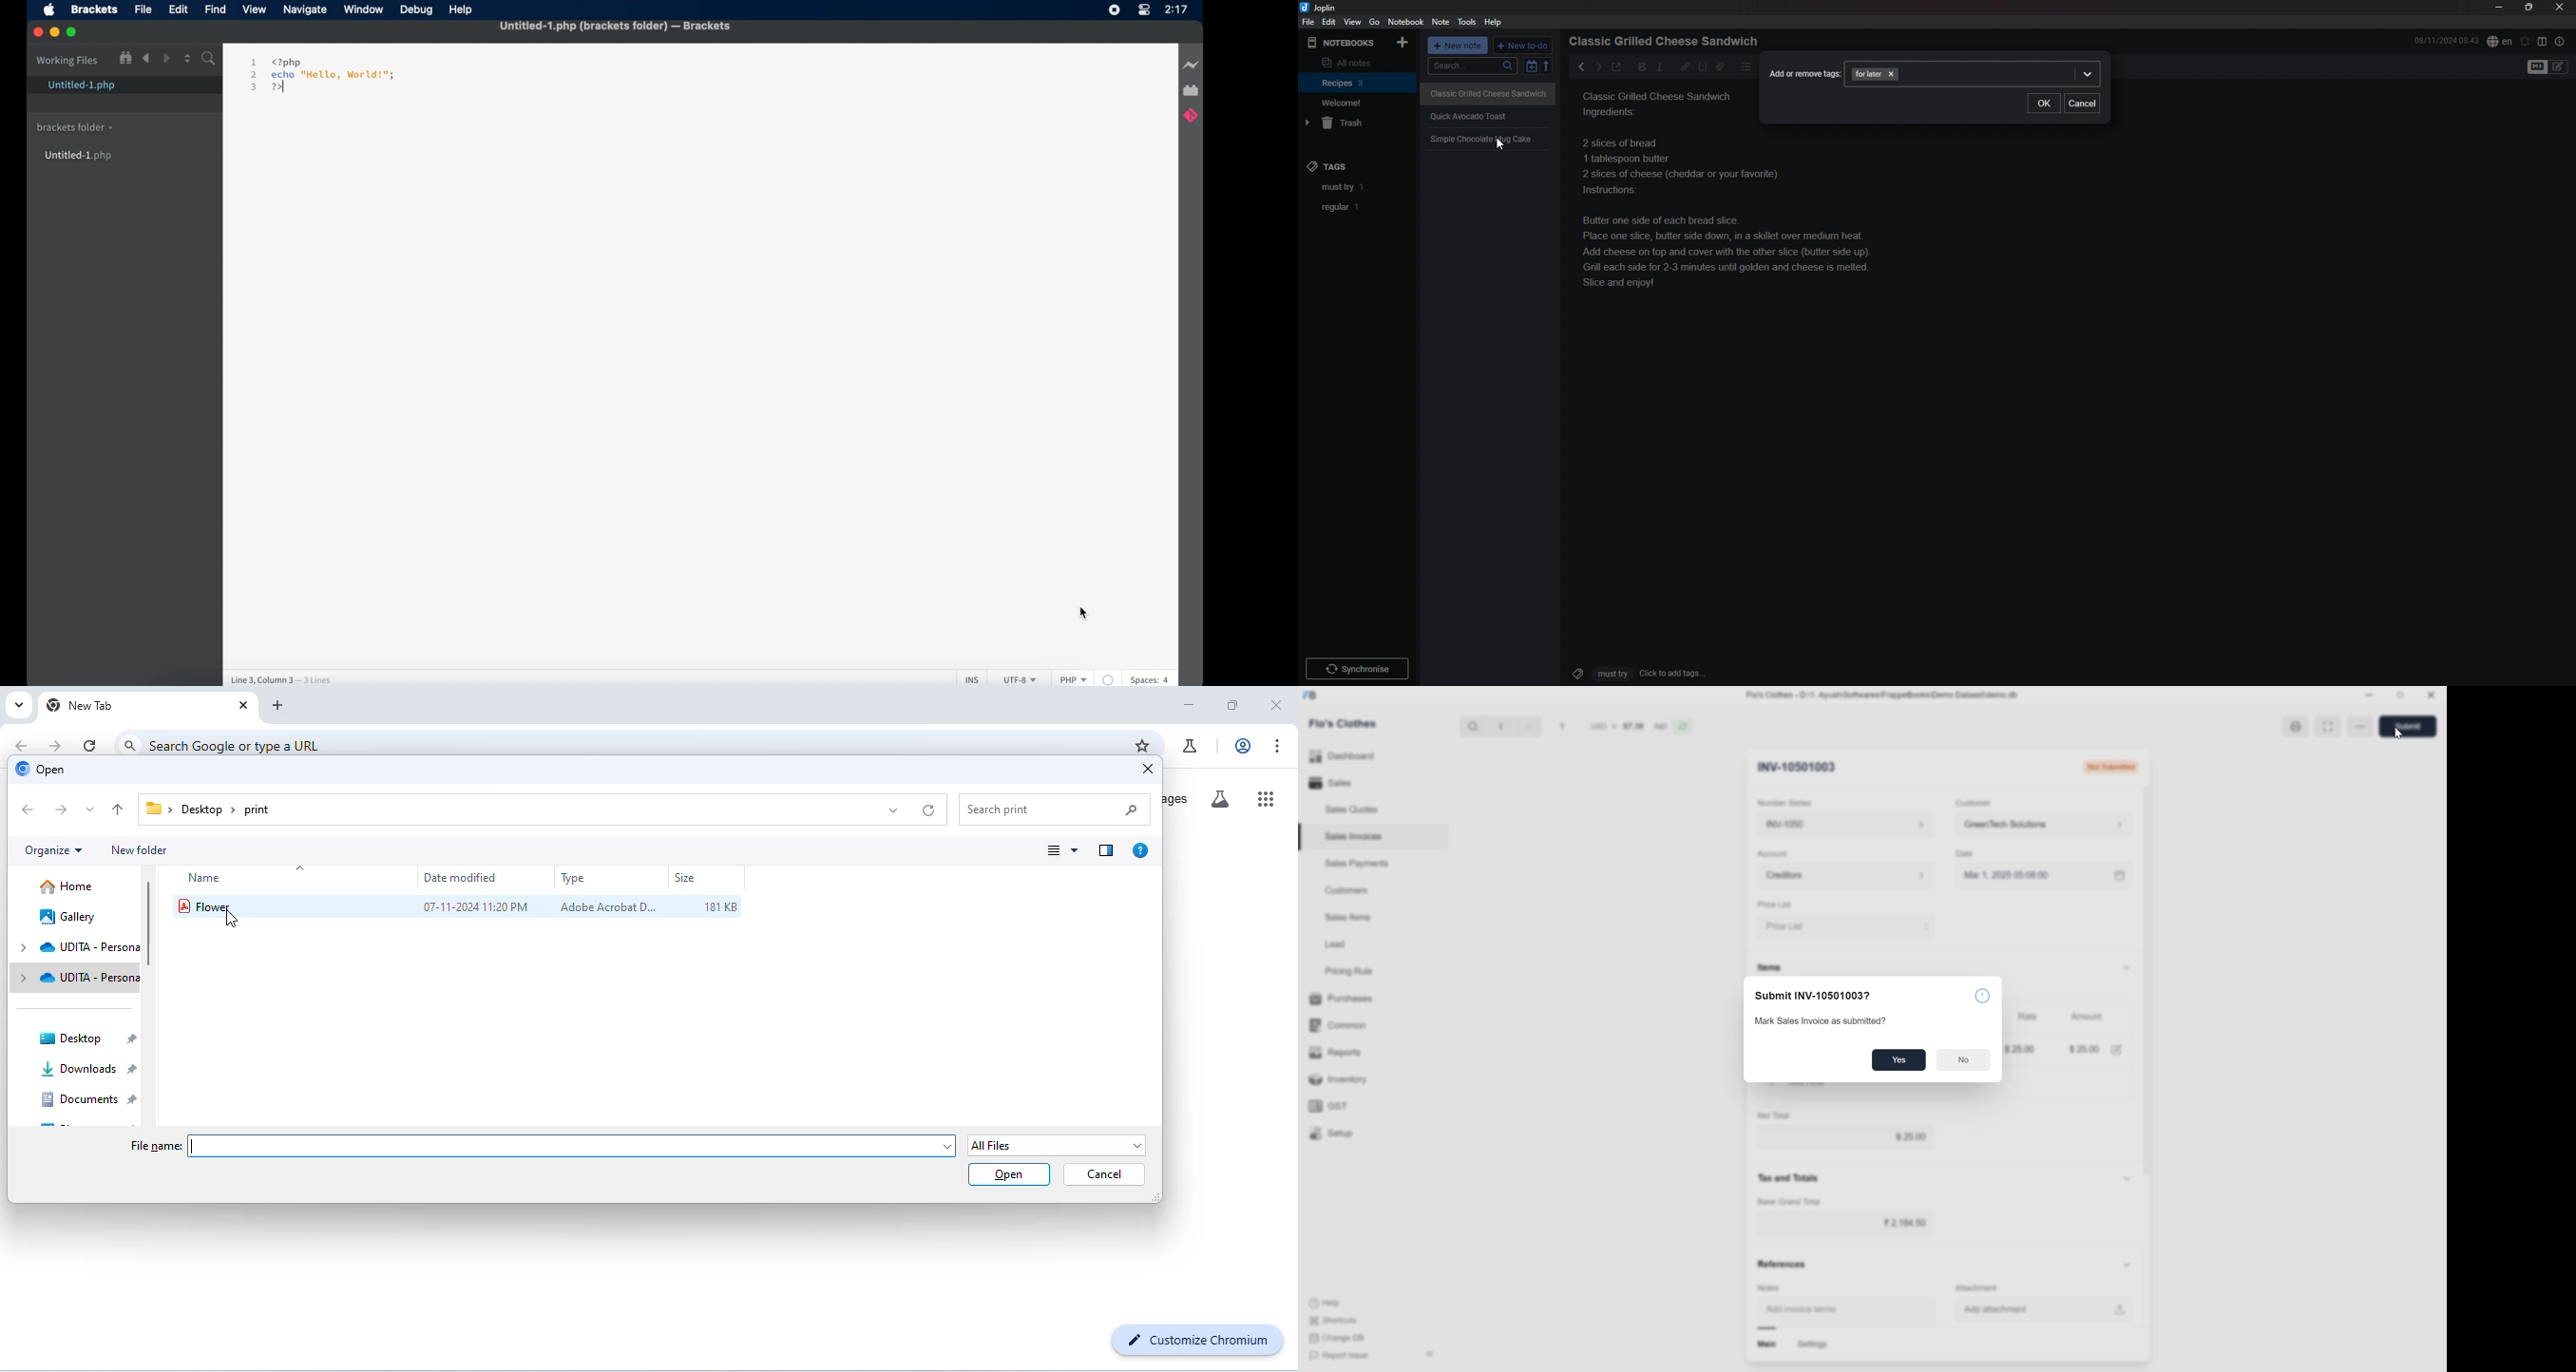 The height and width of the screenshot is (1372, 2576). What do you see at coordinates (1747, 67) in the screenshot?
I see `bullet list` at bounding box center [1747, 67].